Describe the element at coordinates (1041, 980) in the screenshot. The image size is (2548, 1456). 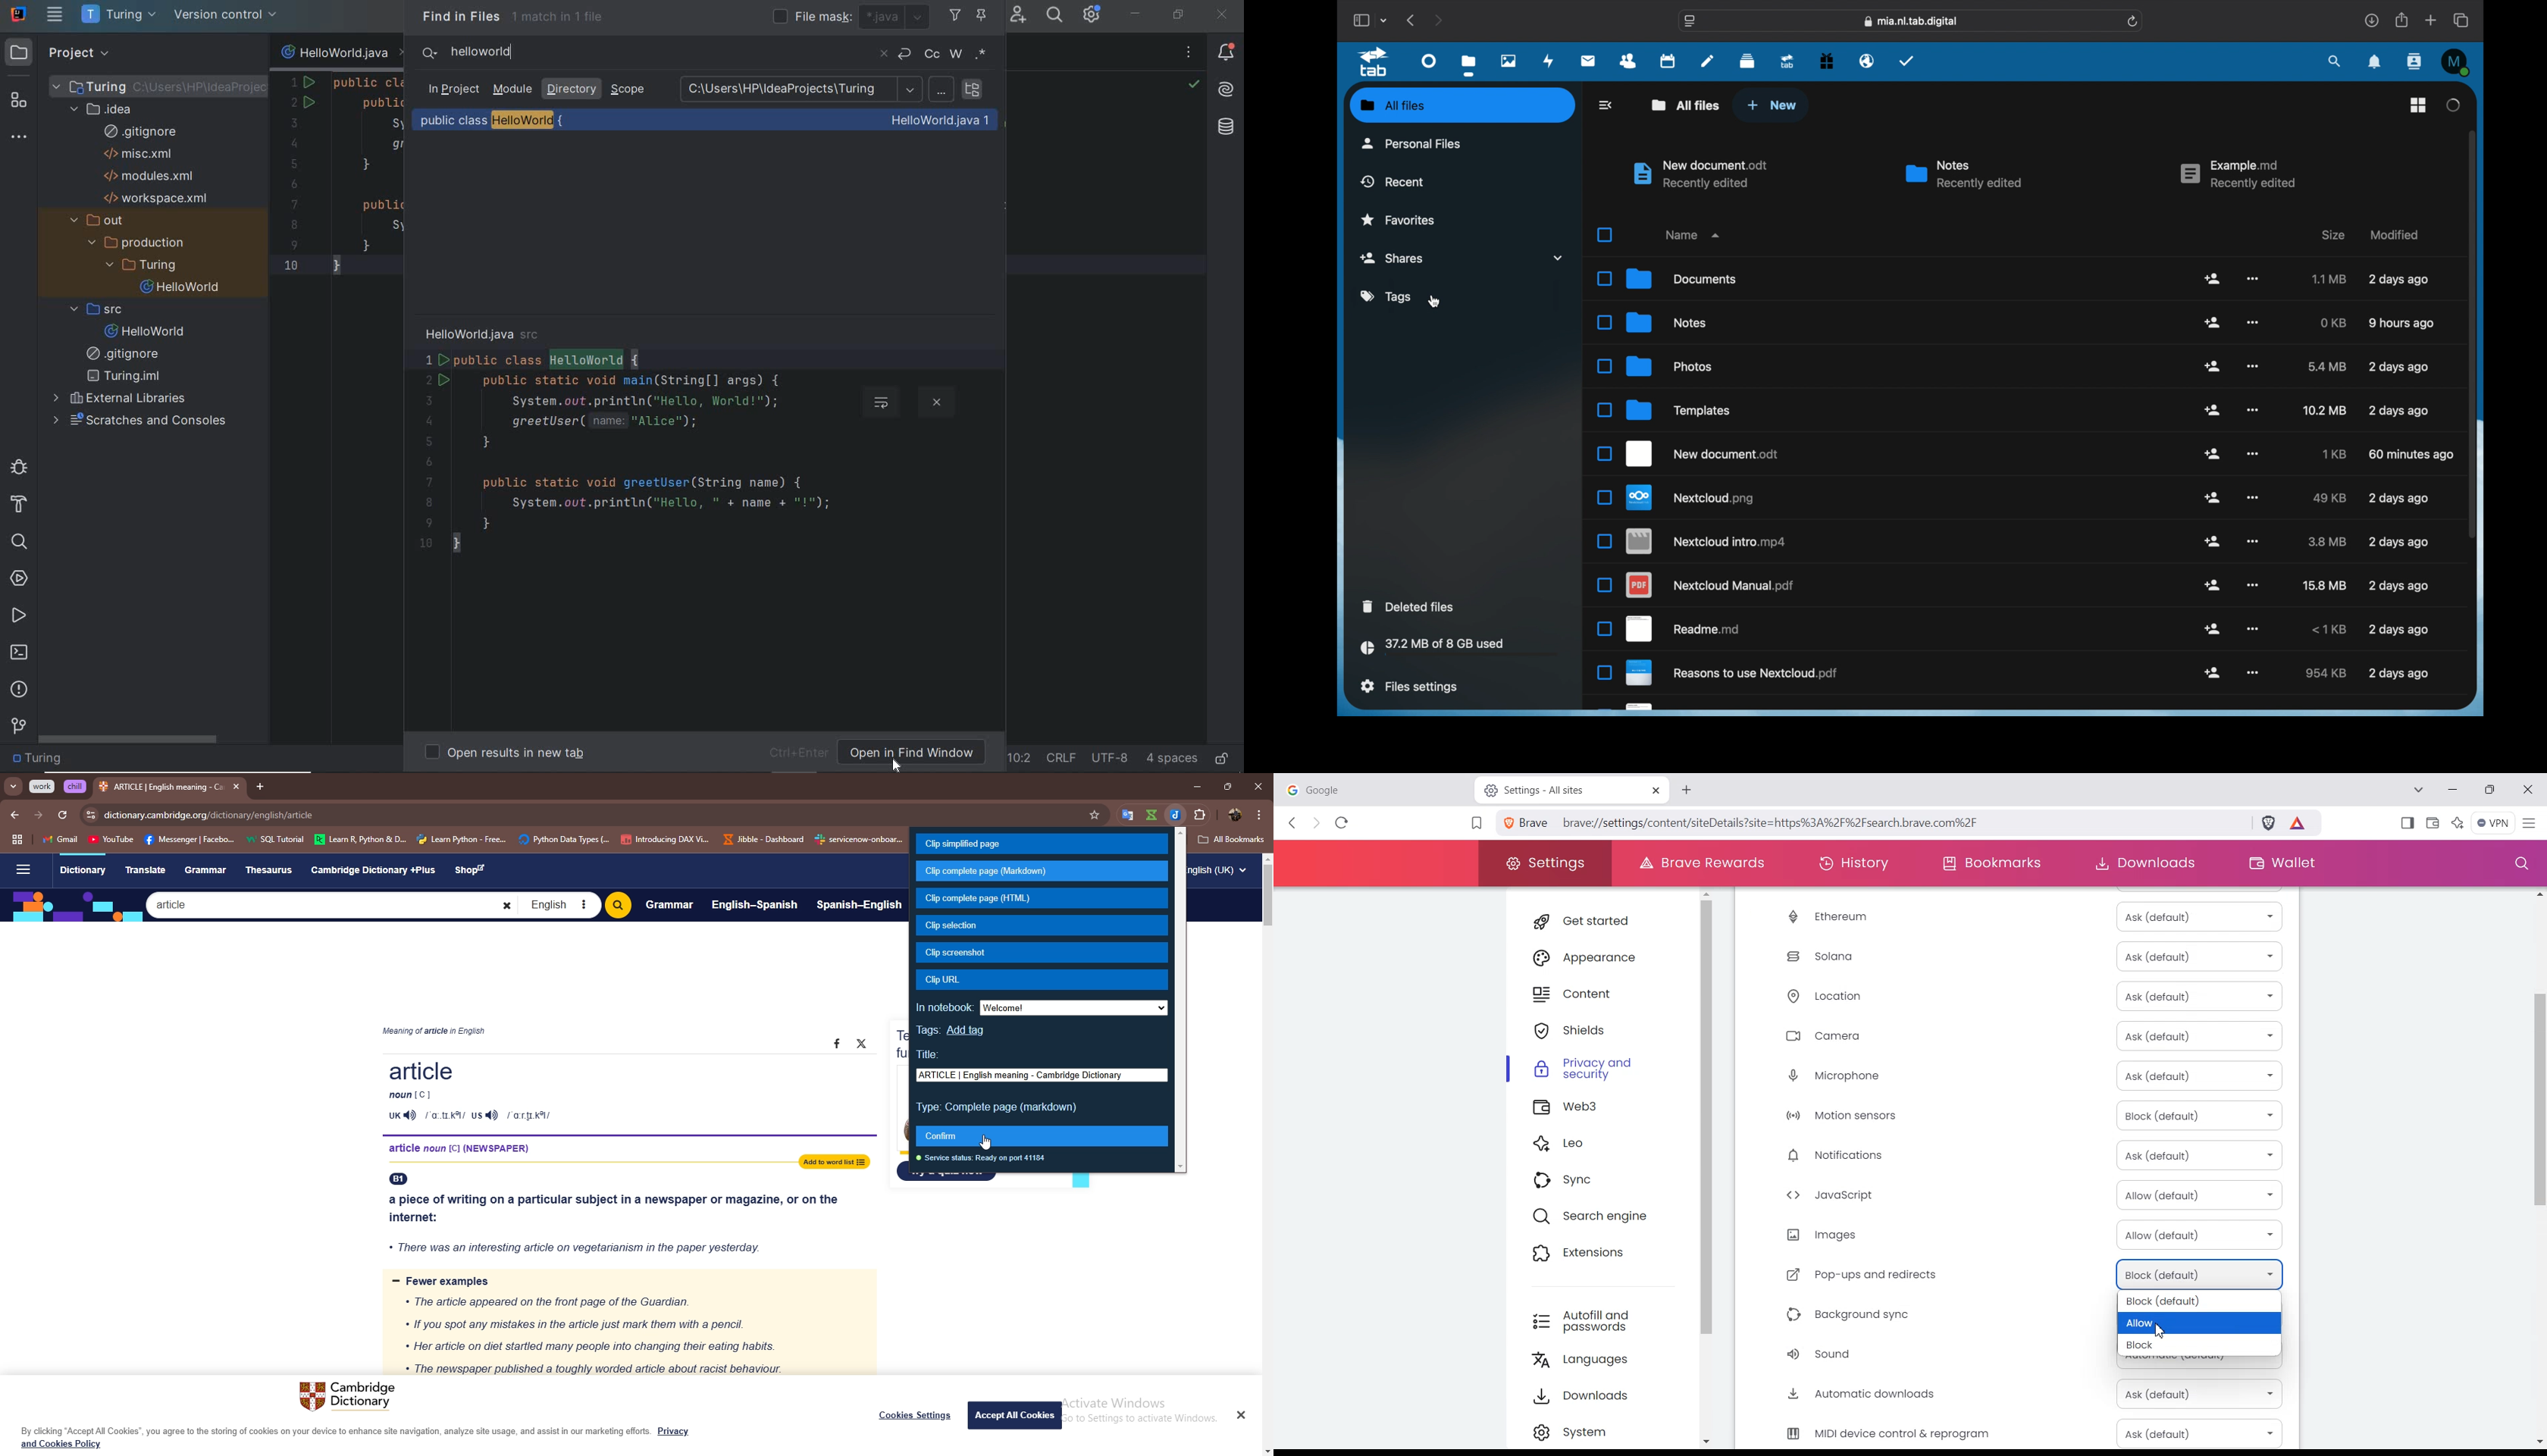
I see `clip url` at that location.